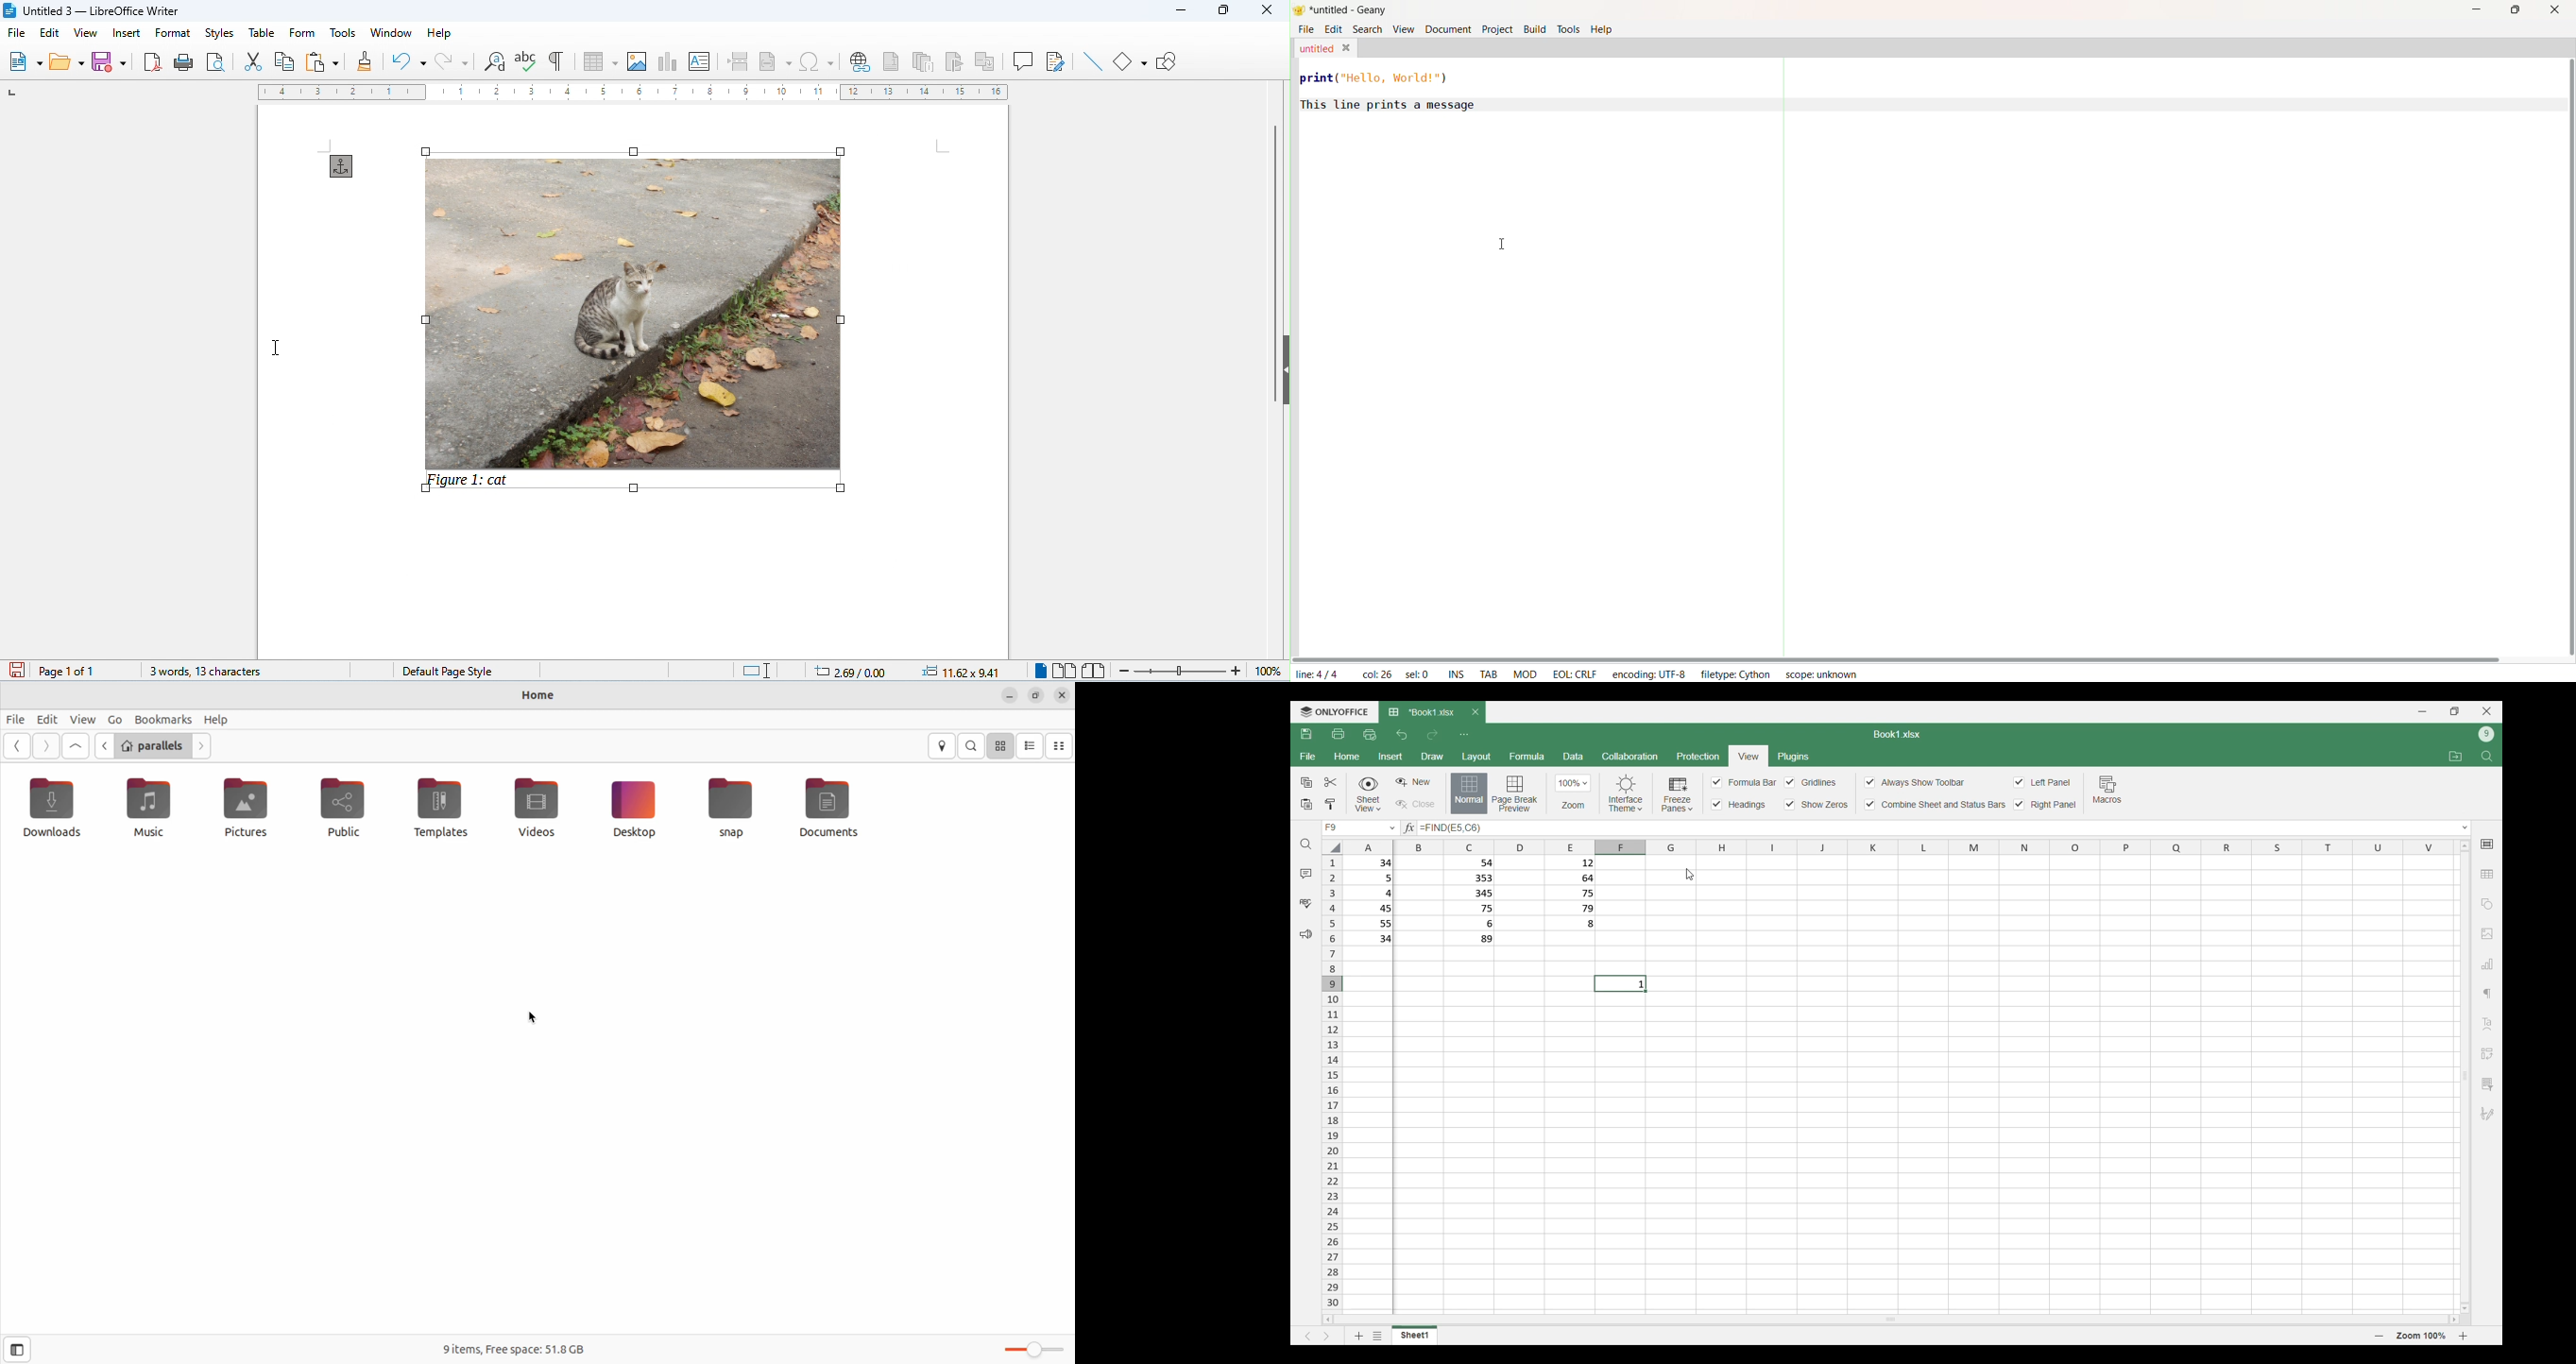 The width and height of the screenshot is (2576, 1372). What do you see at coordinates (741, 61) in the screenshot?
I see `page break` at bounding box center [741, 61].